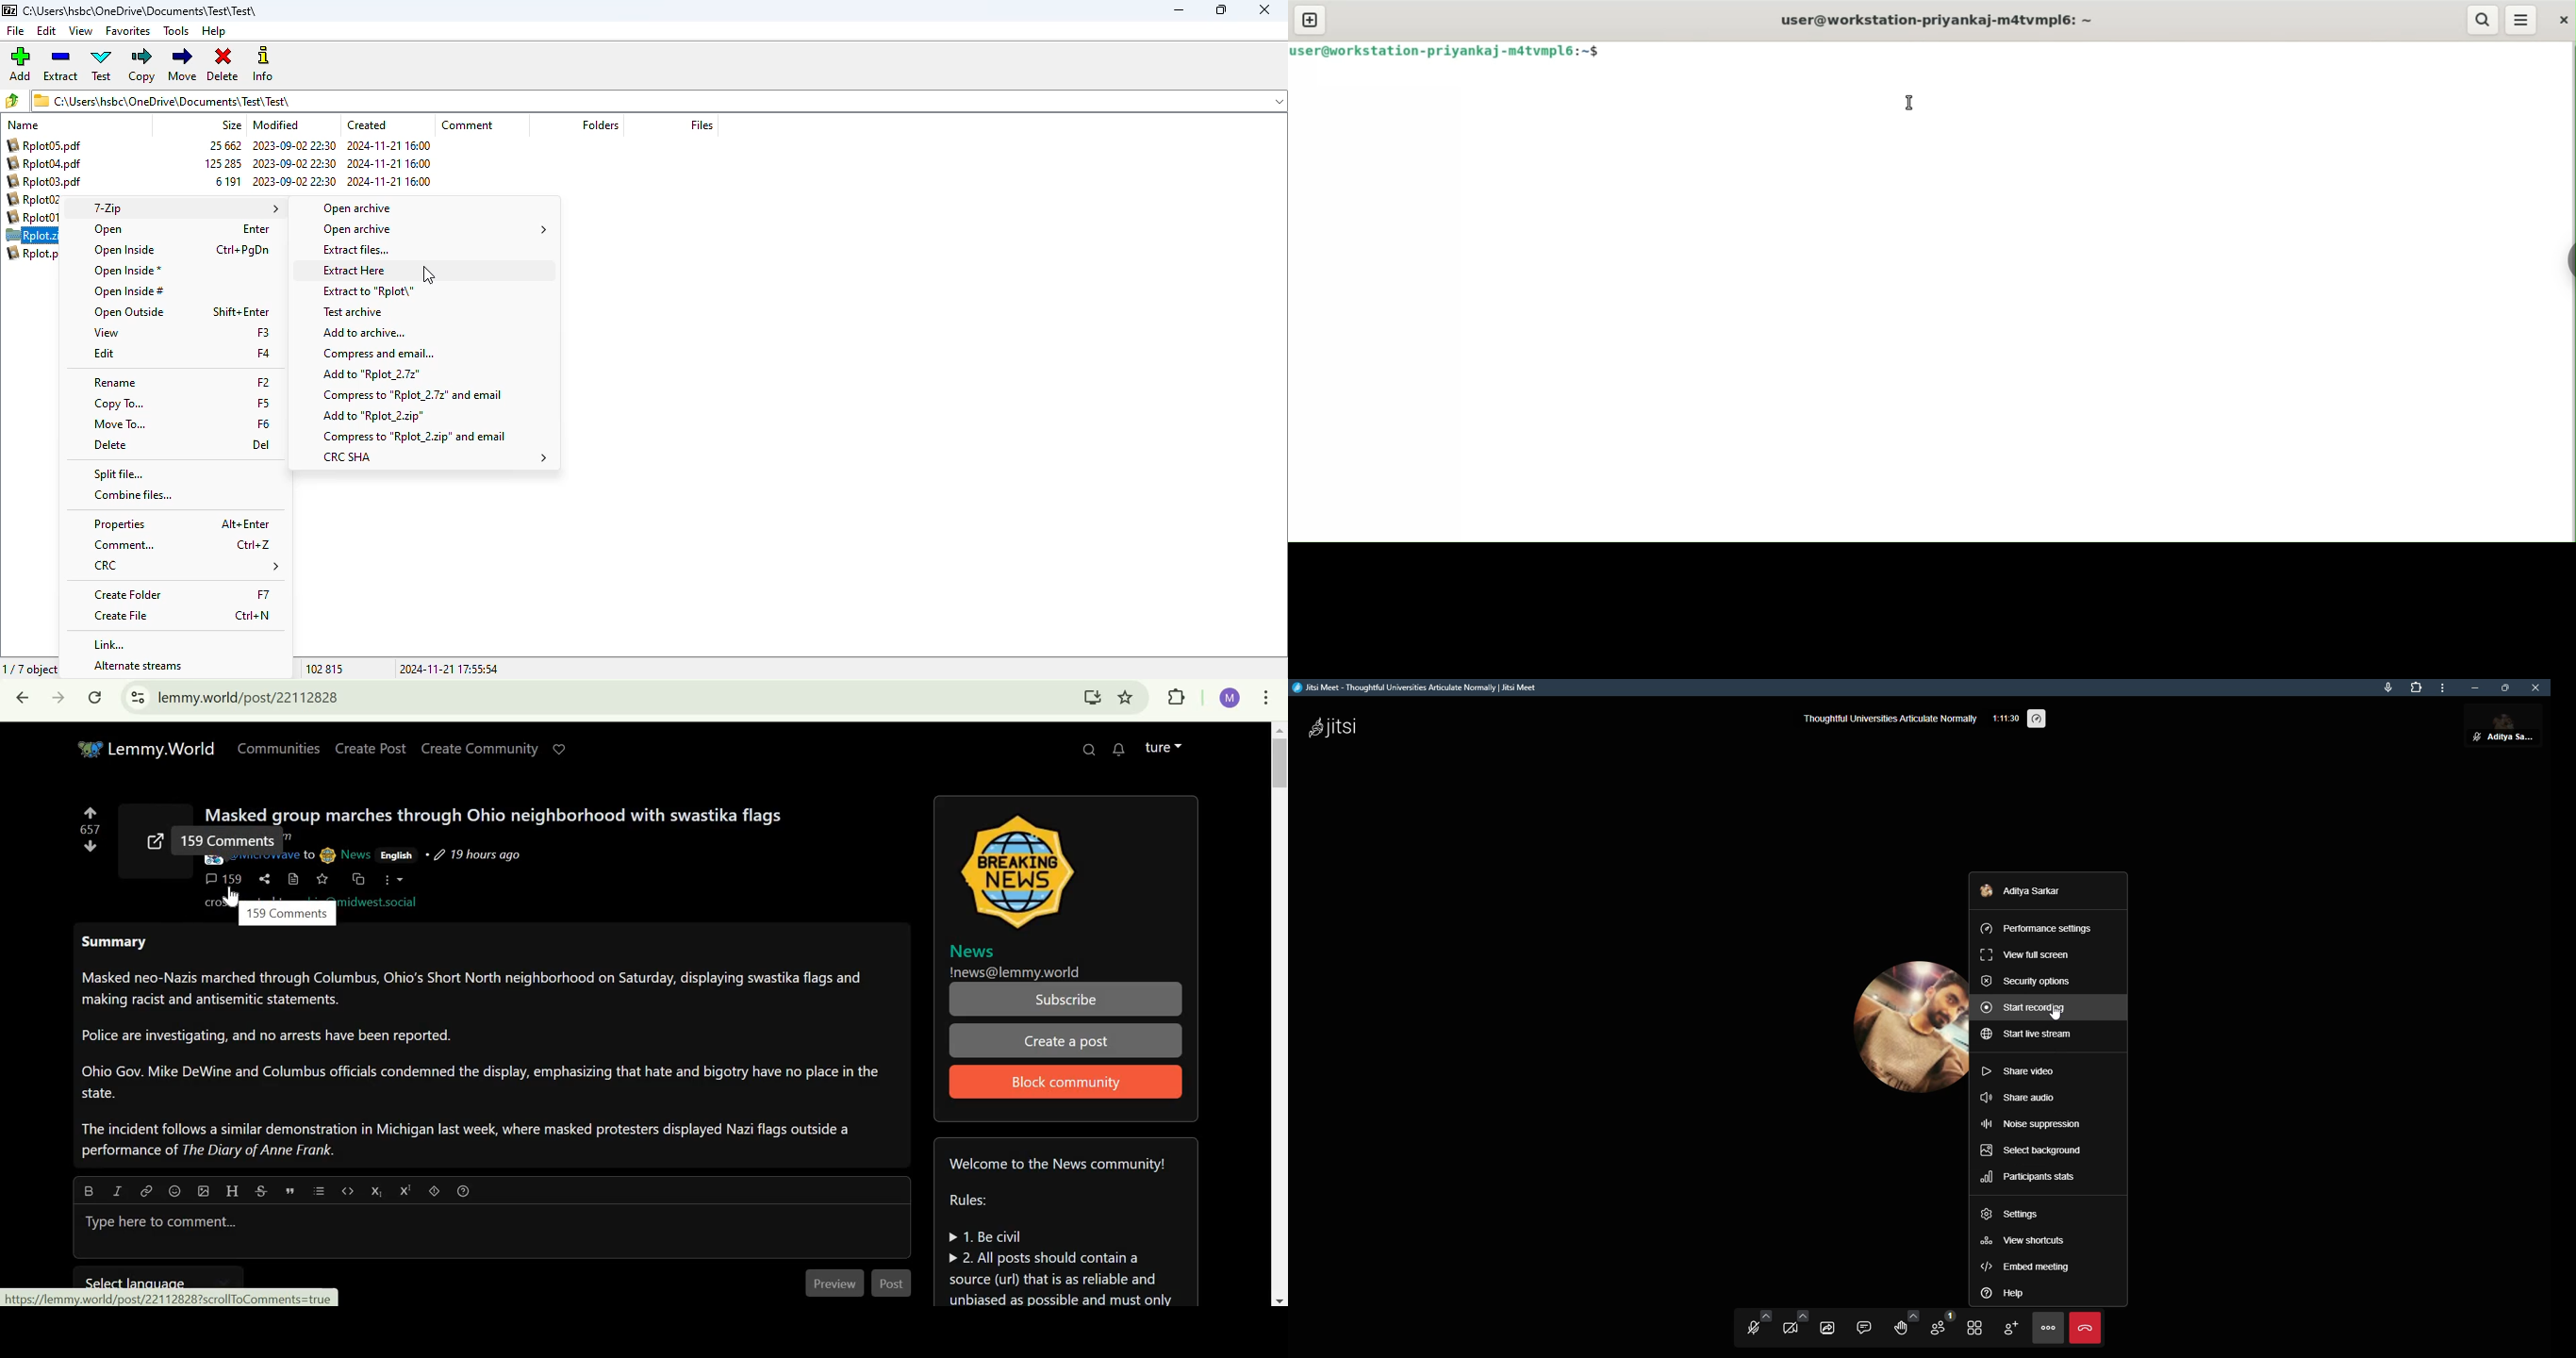 Image resolution: width=2576 pixels, height=1372 pixels. I want to click on user@workstation-priyankaj-m4tvmlp6:~$, so click(1444, 51).